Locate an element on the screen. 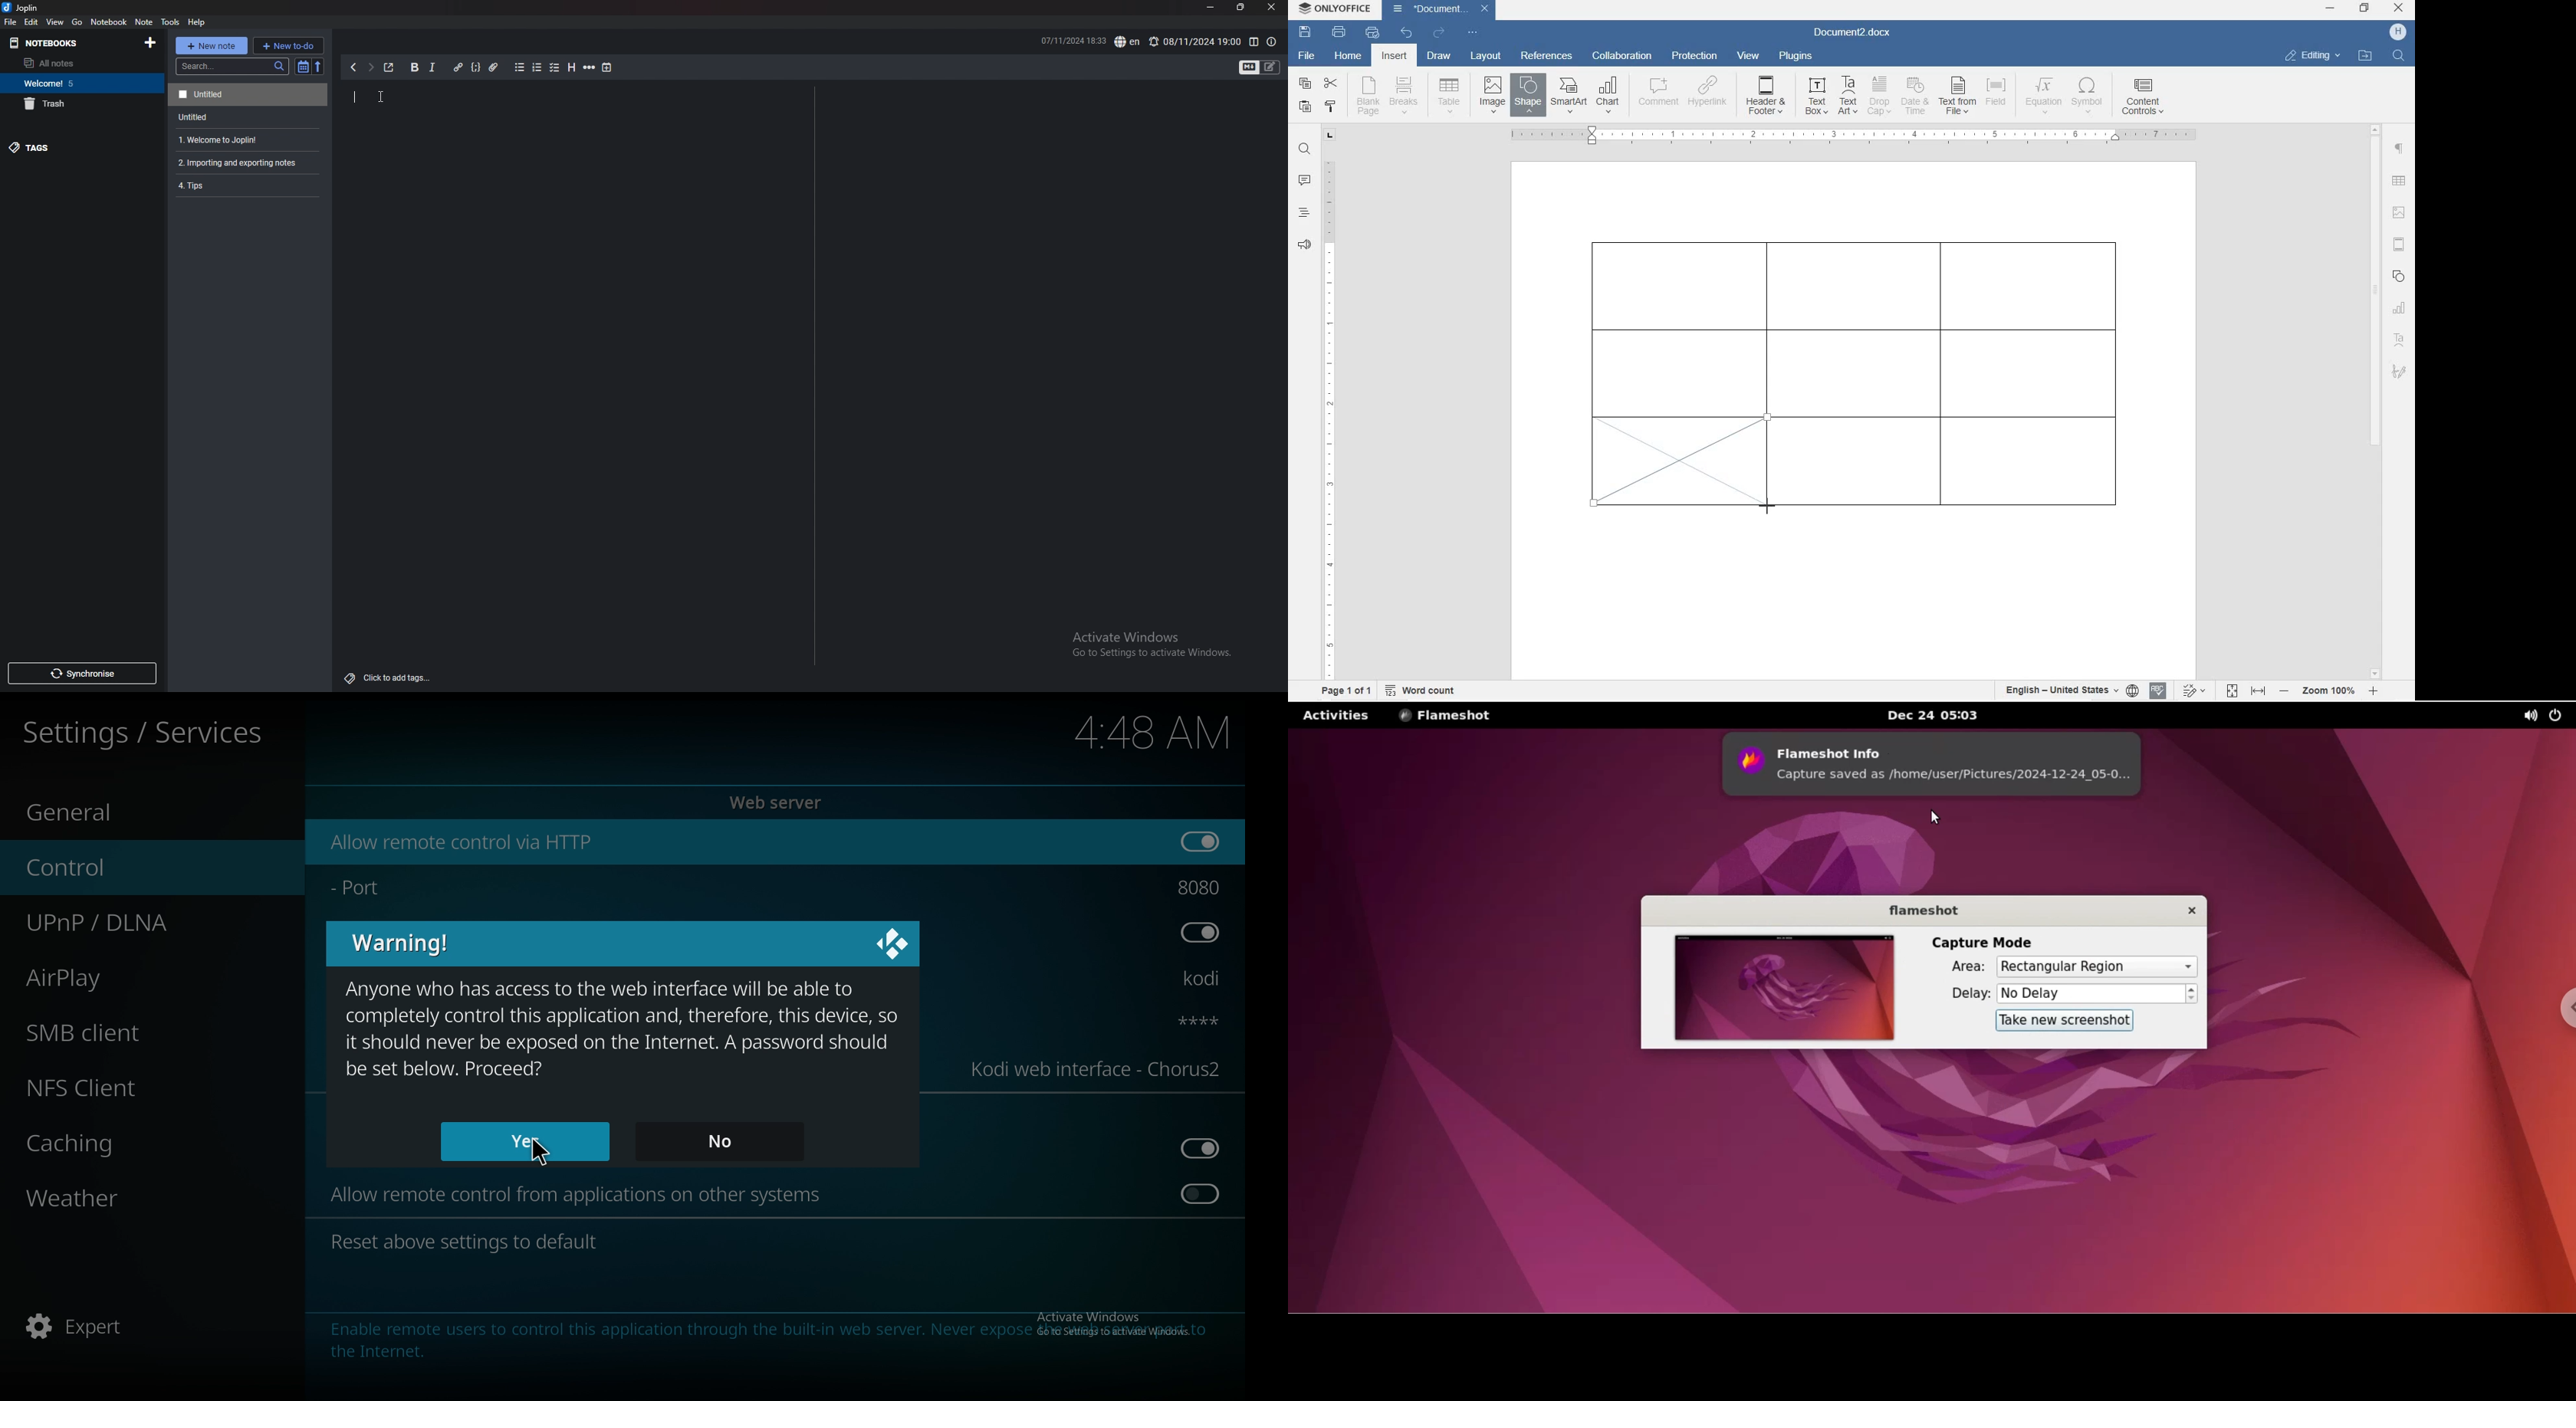 This screenshot has height=1428, width=2576. search bar is located at coordinates (232, 66).